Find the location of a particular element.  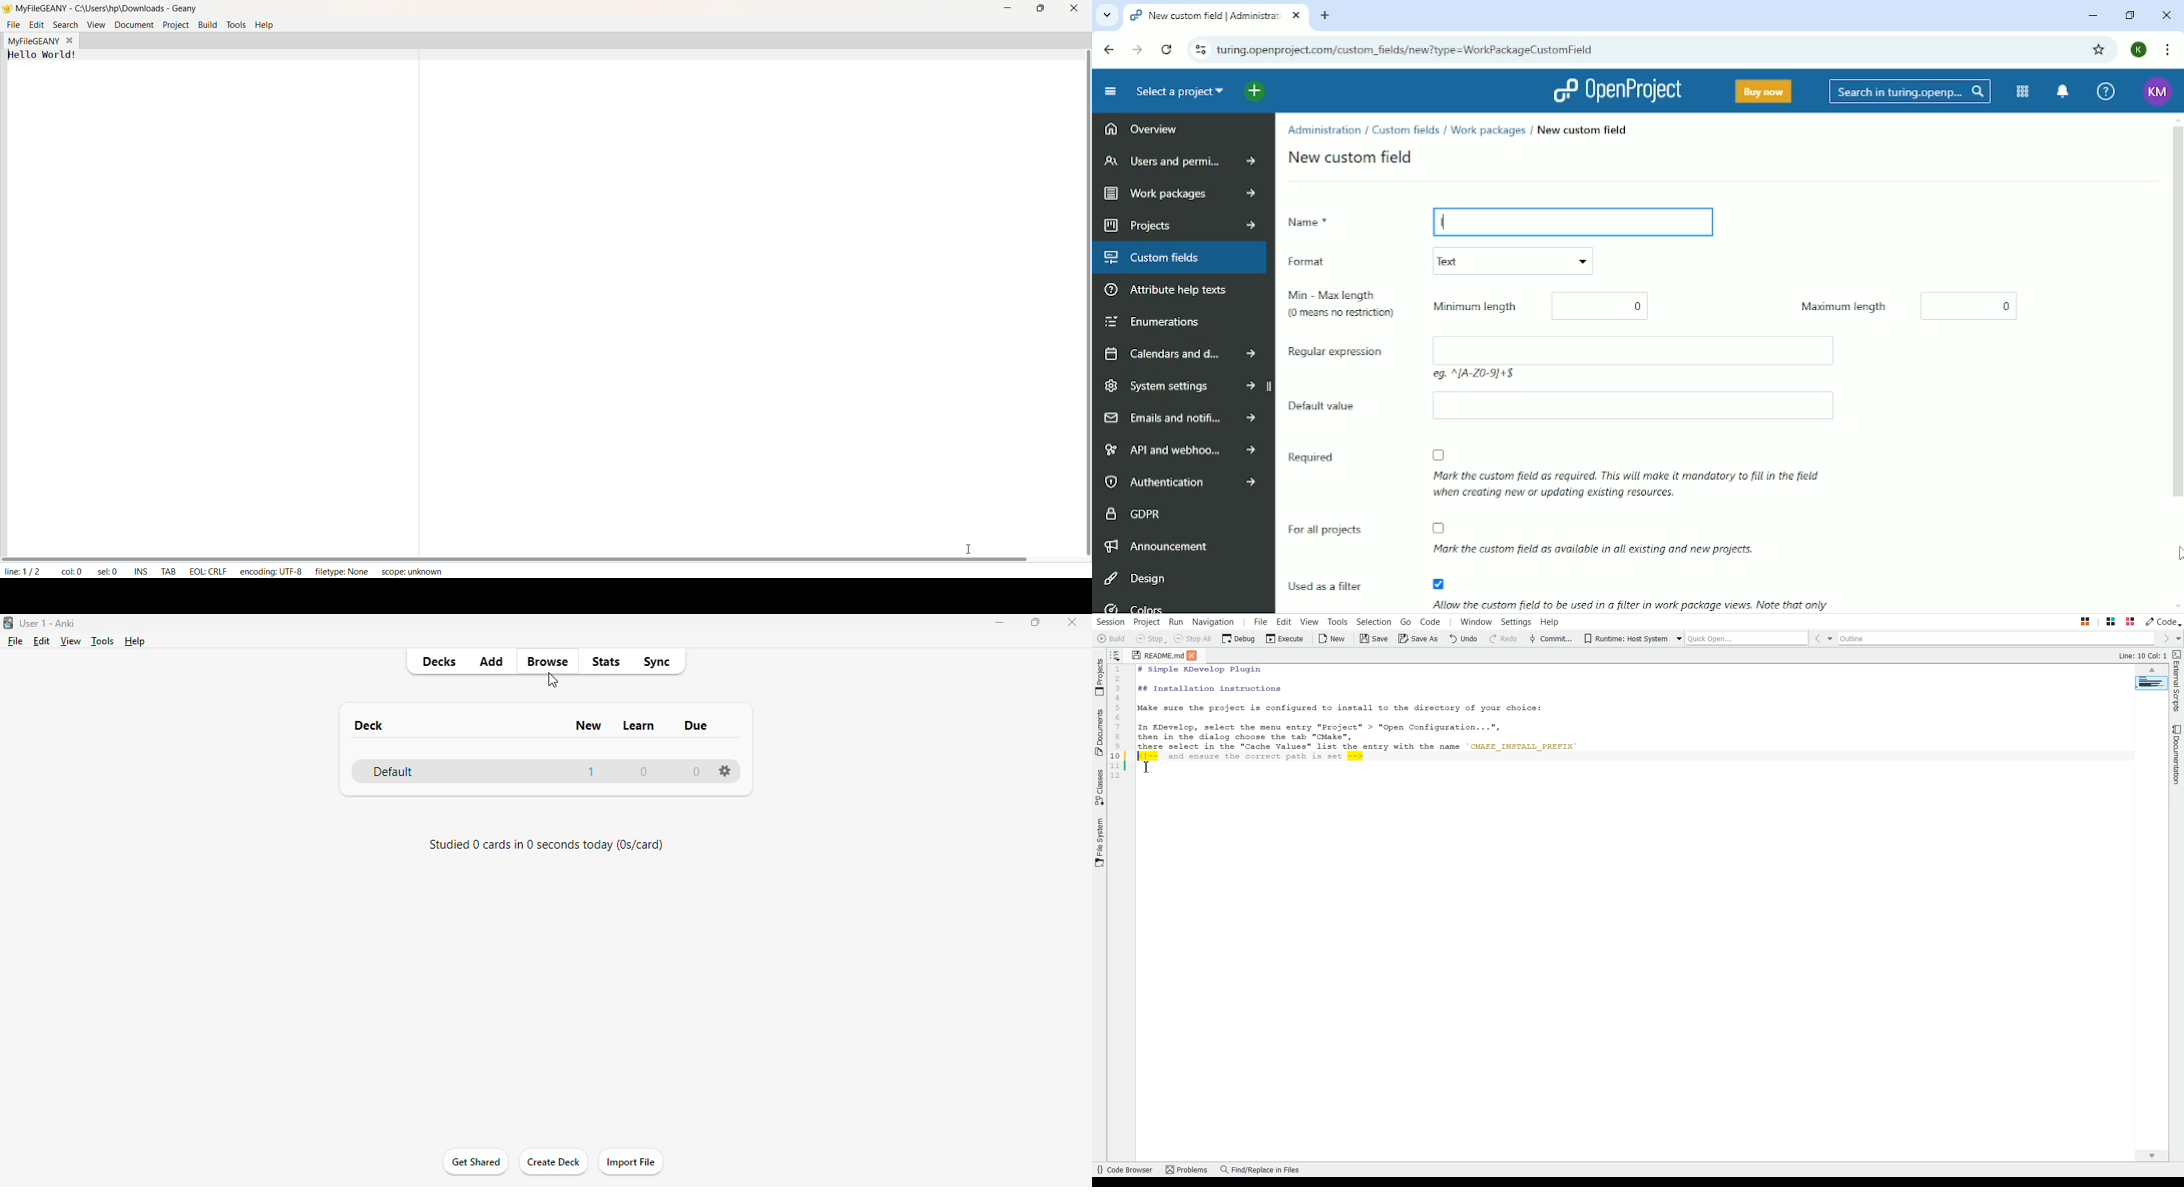

default is located at coordinates (393, 772).